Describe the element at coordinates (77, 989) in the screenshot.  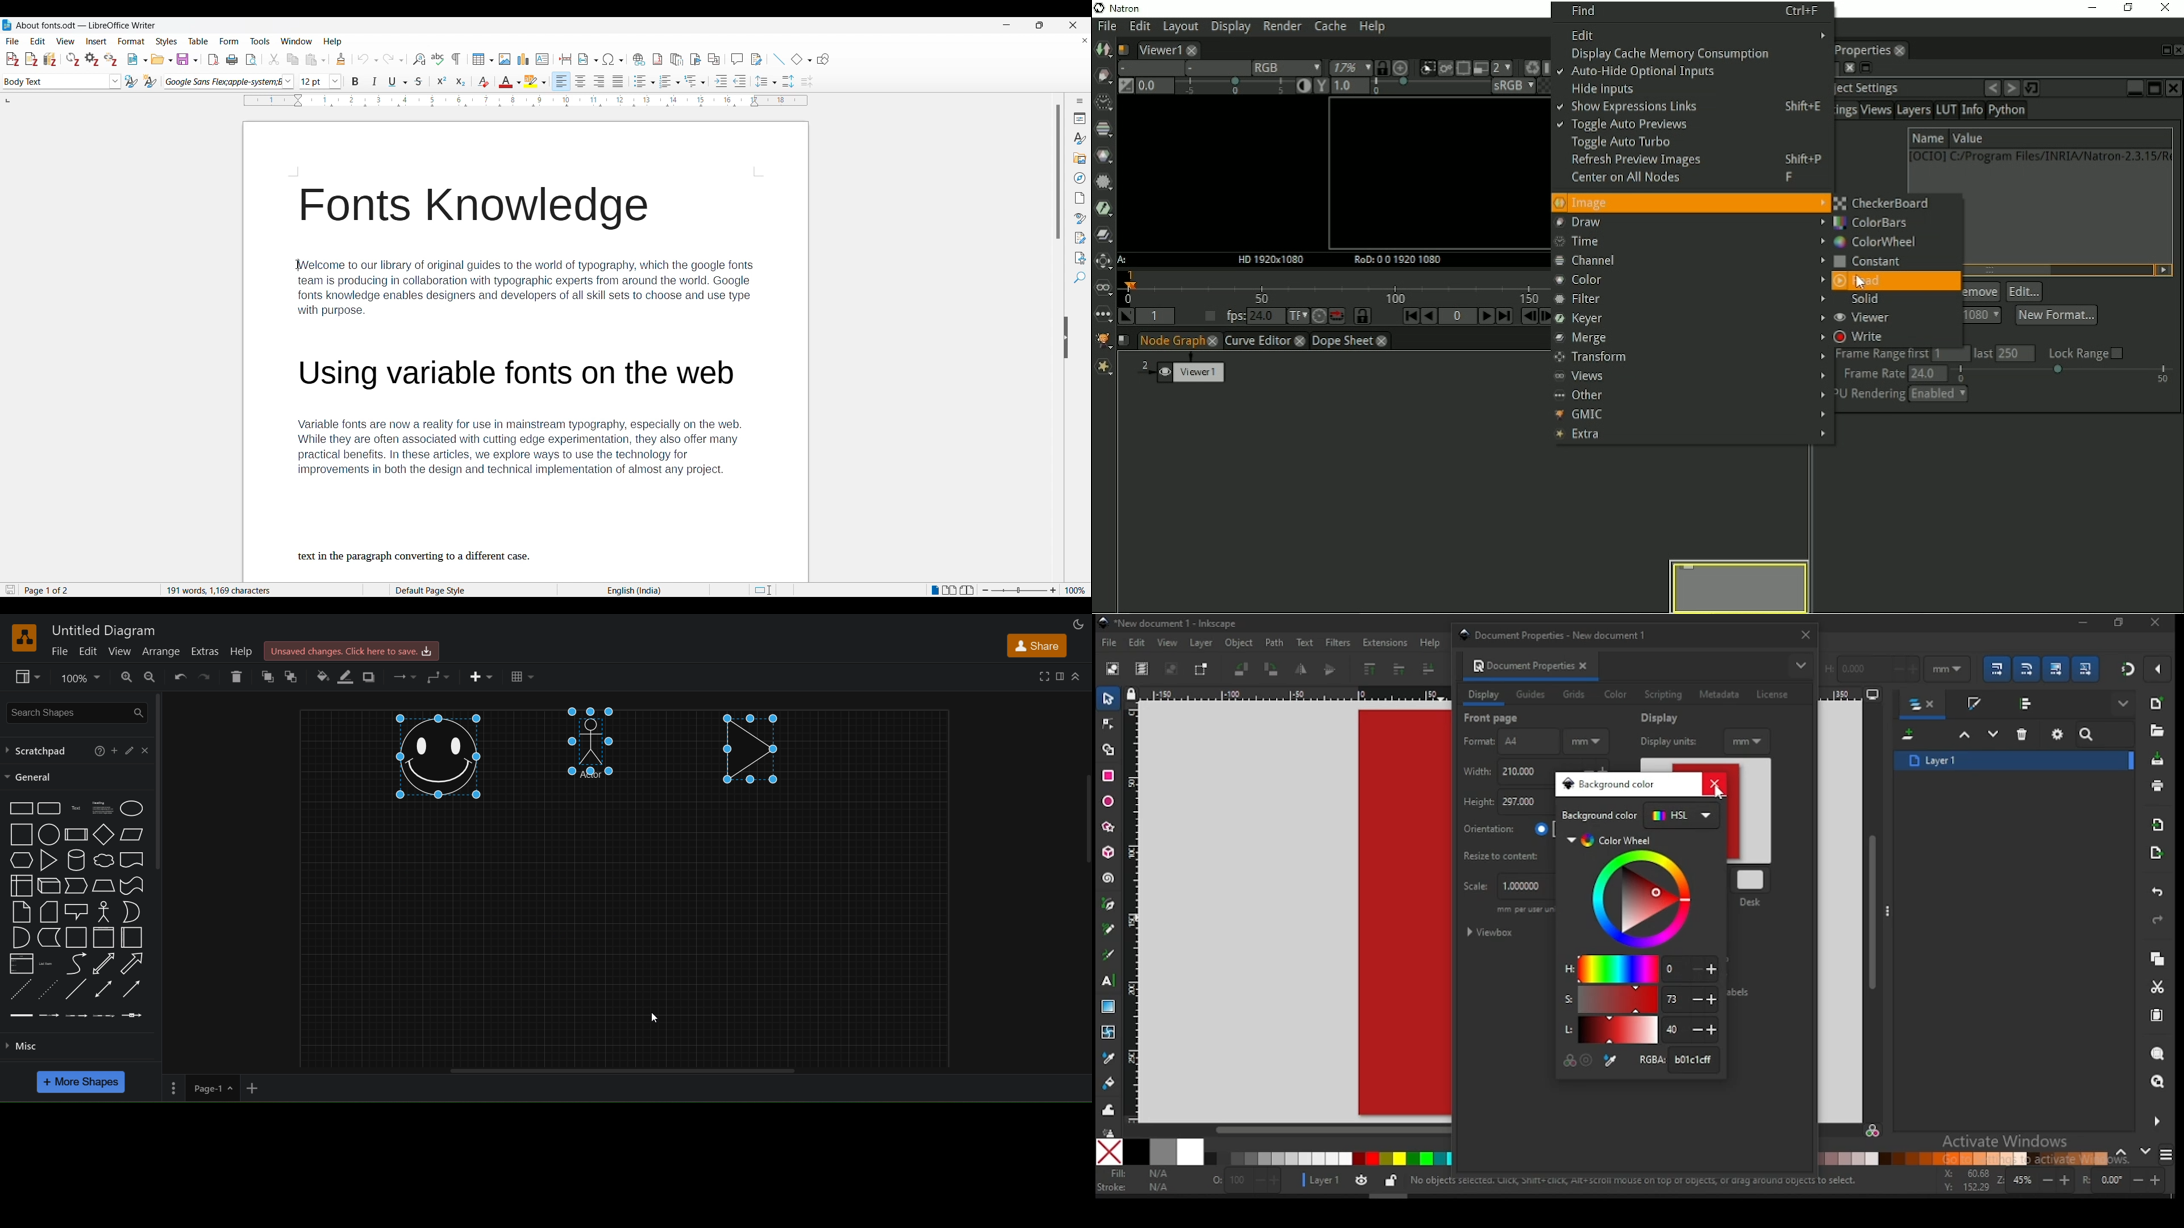
I see `line` at that location.